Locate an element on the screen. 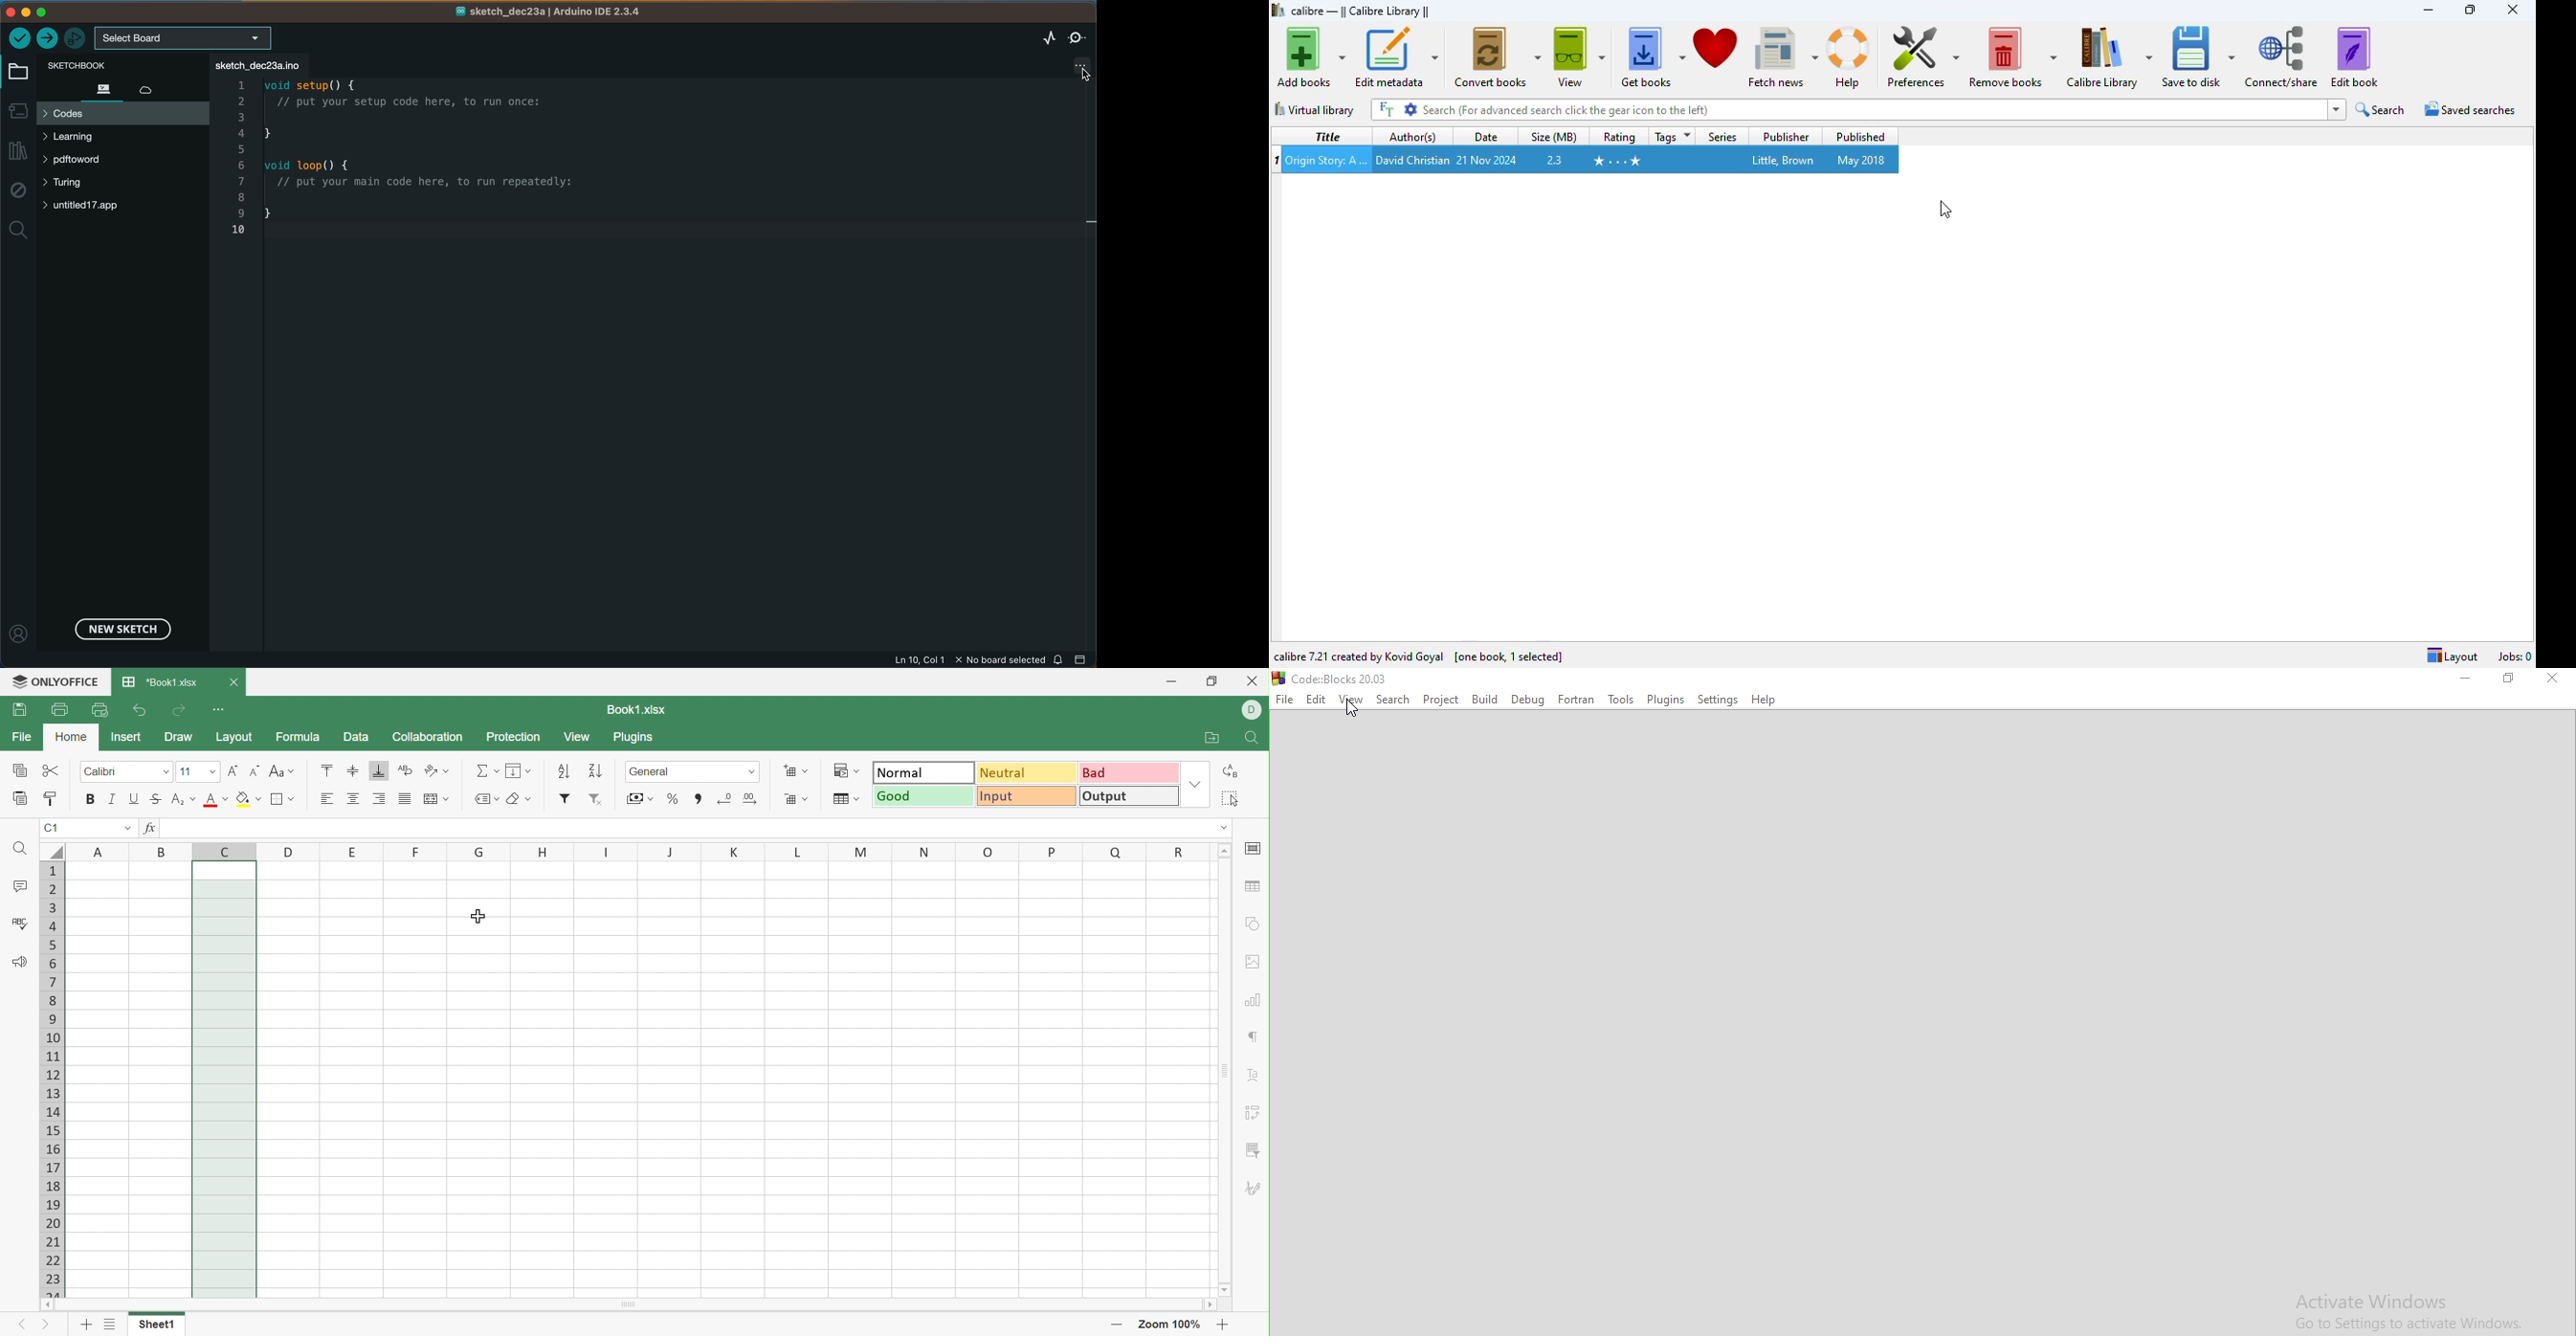  sketchbook is located at coordinates (109, 64).